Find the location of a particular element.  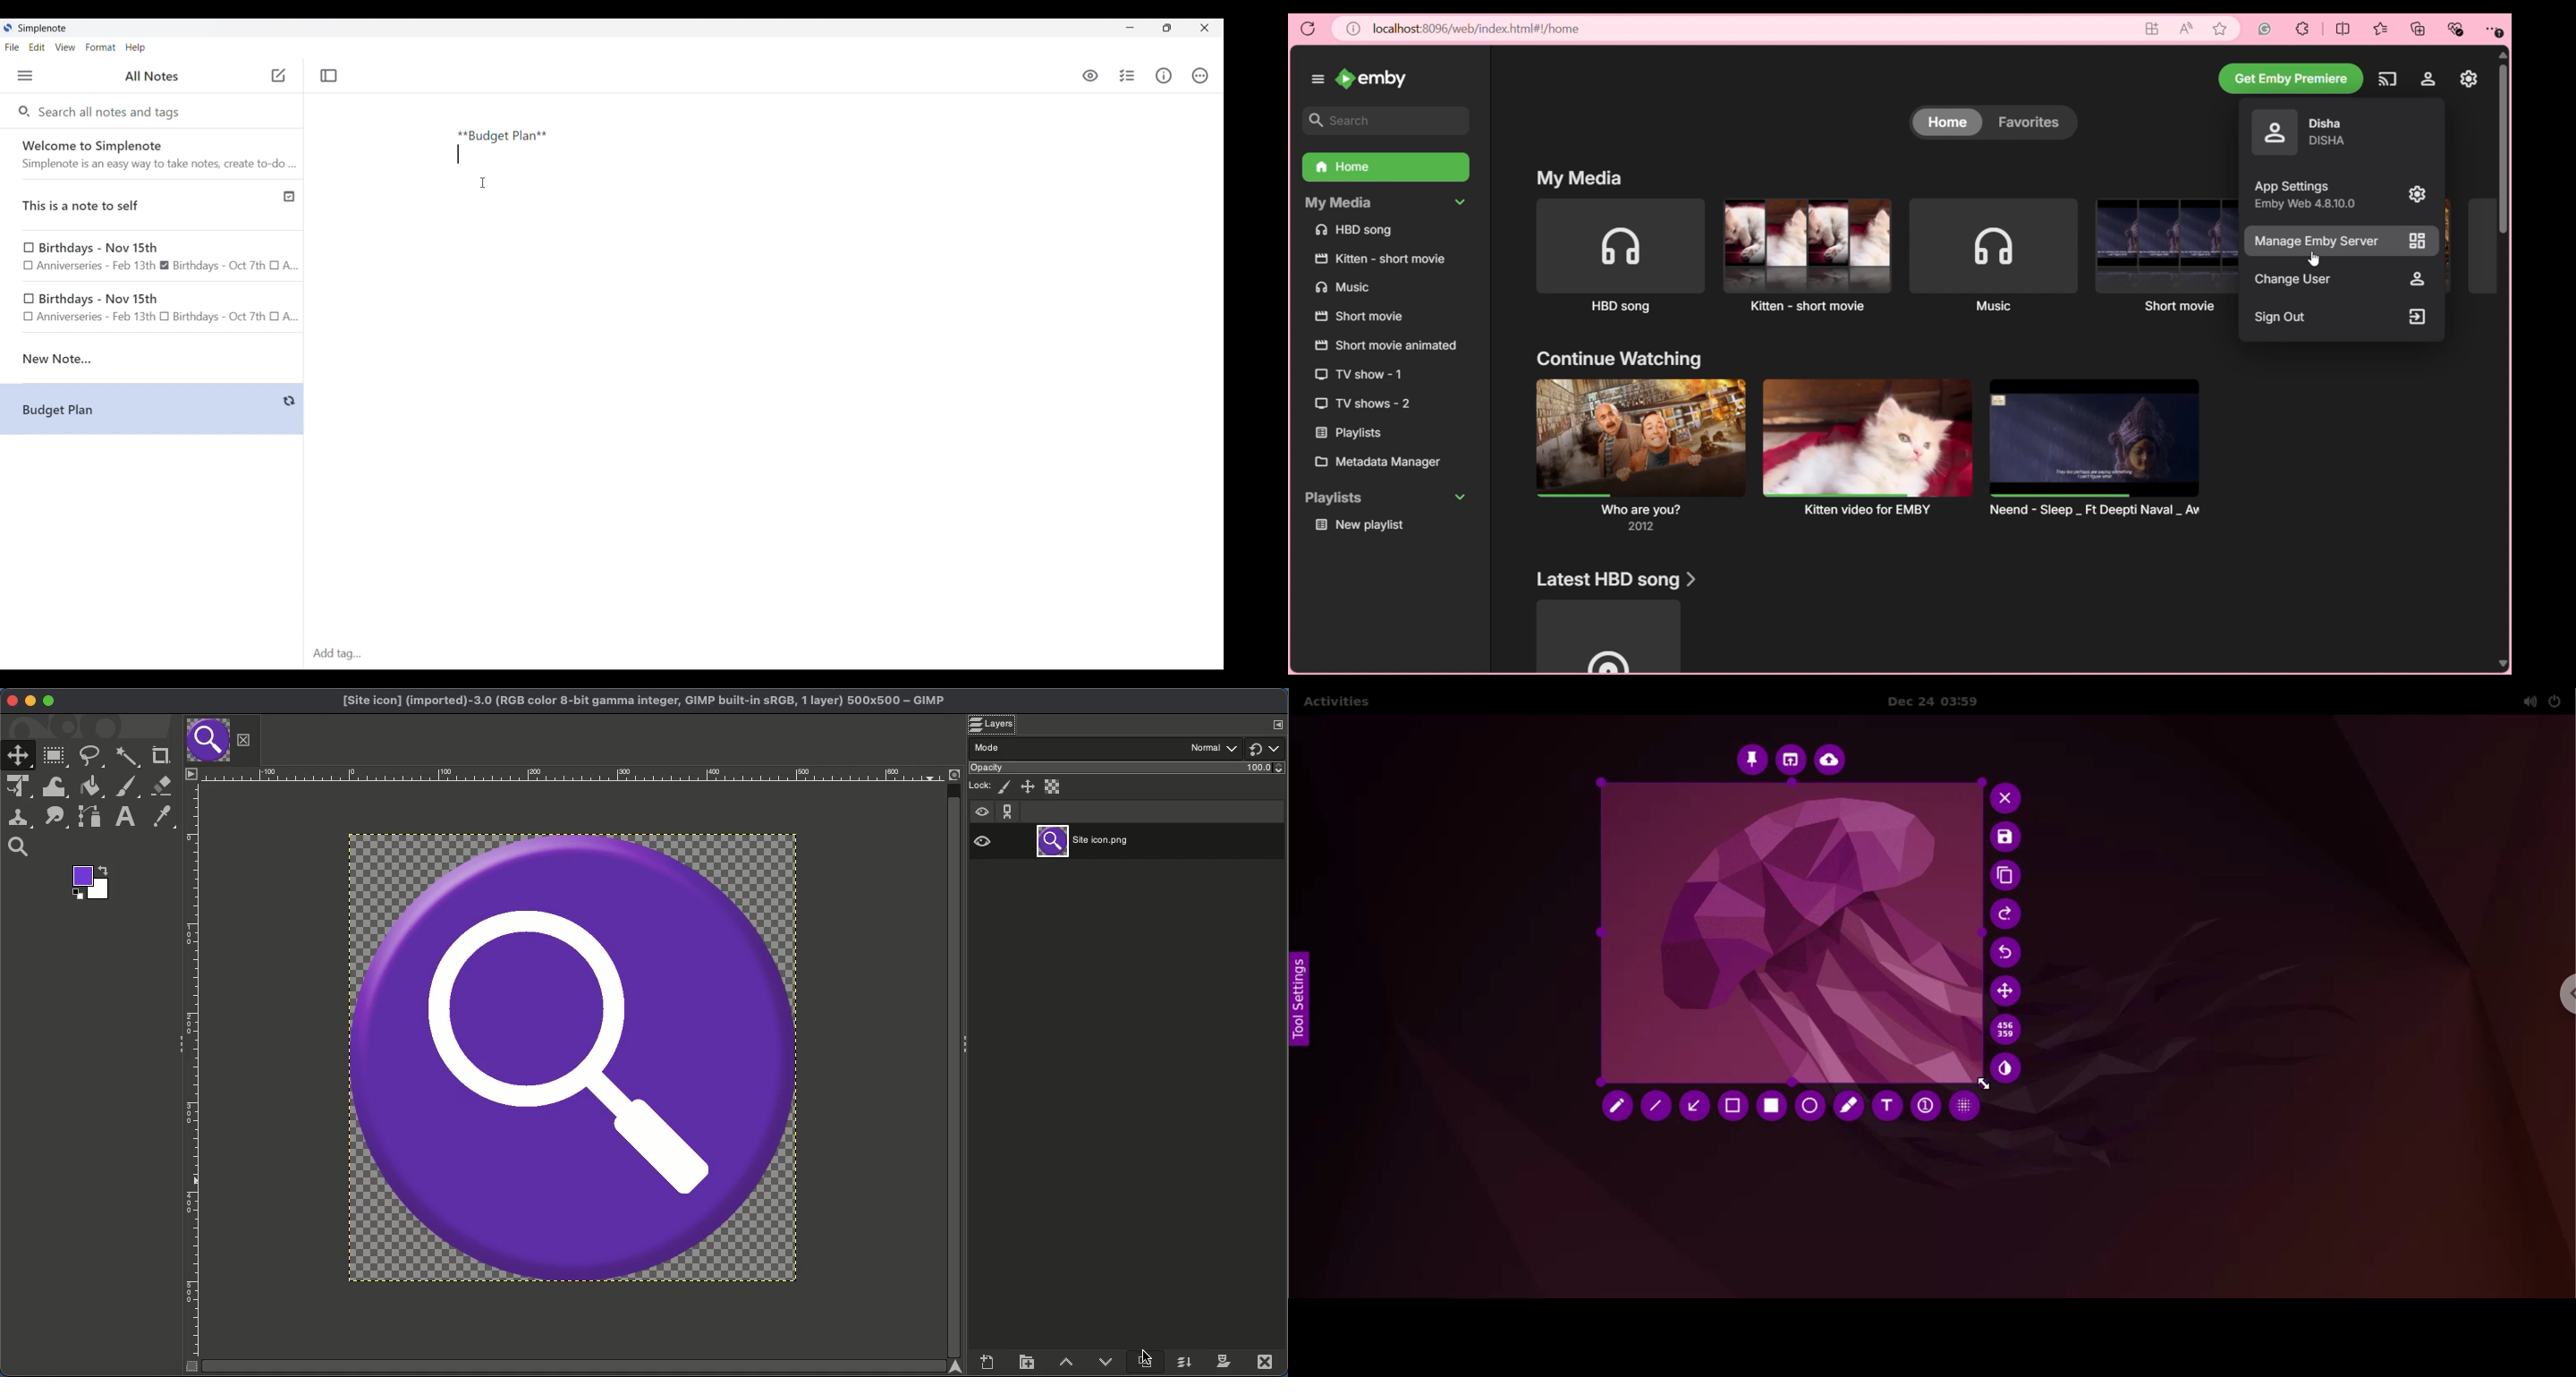

Rectangular selector is located at coordinates (54, 758).